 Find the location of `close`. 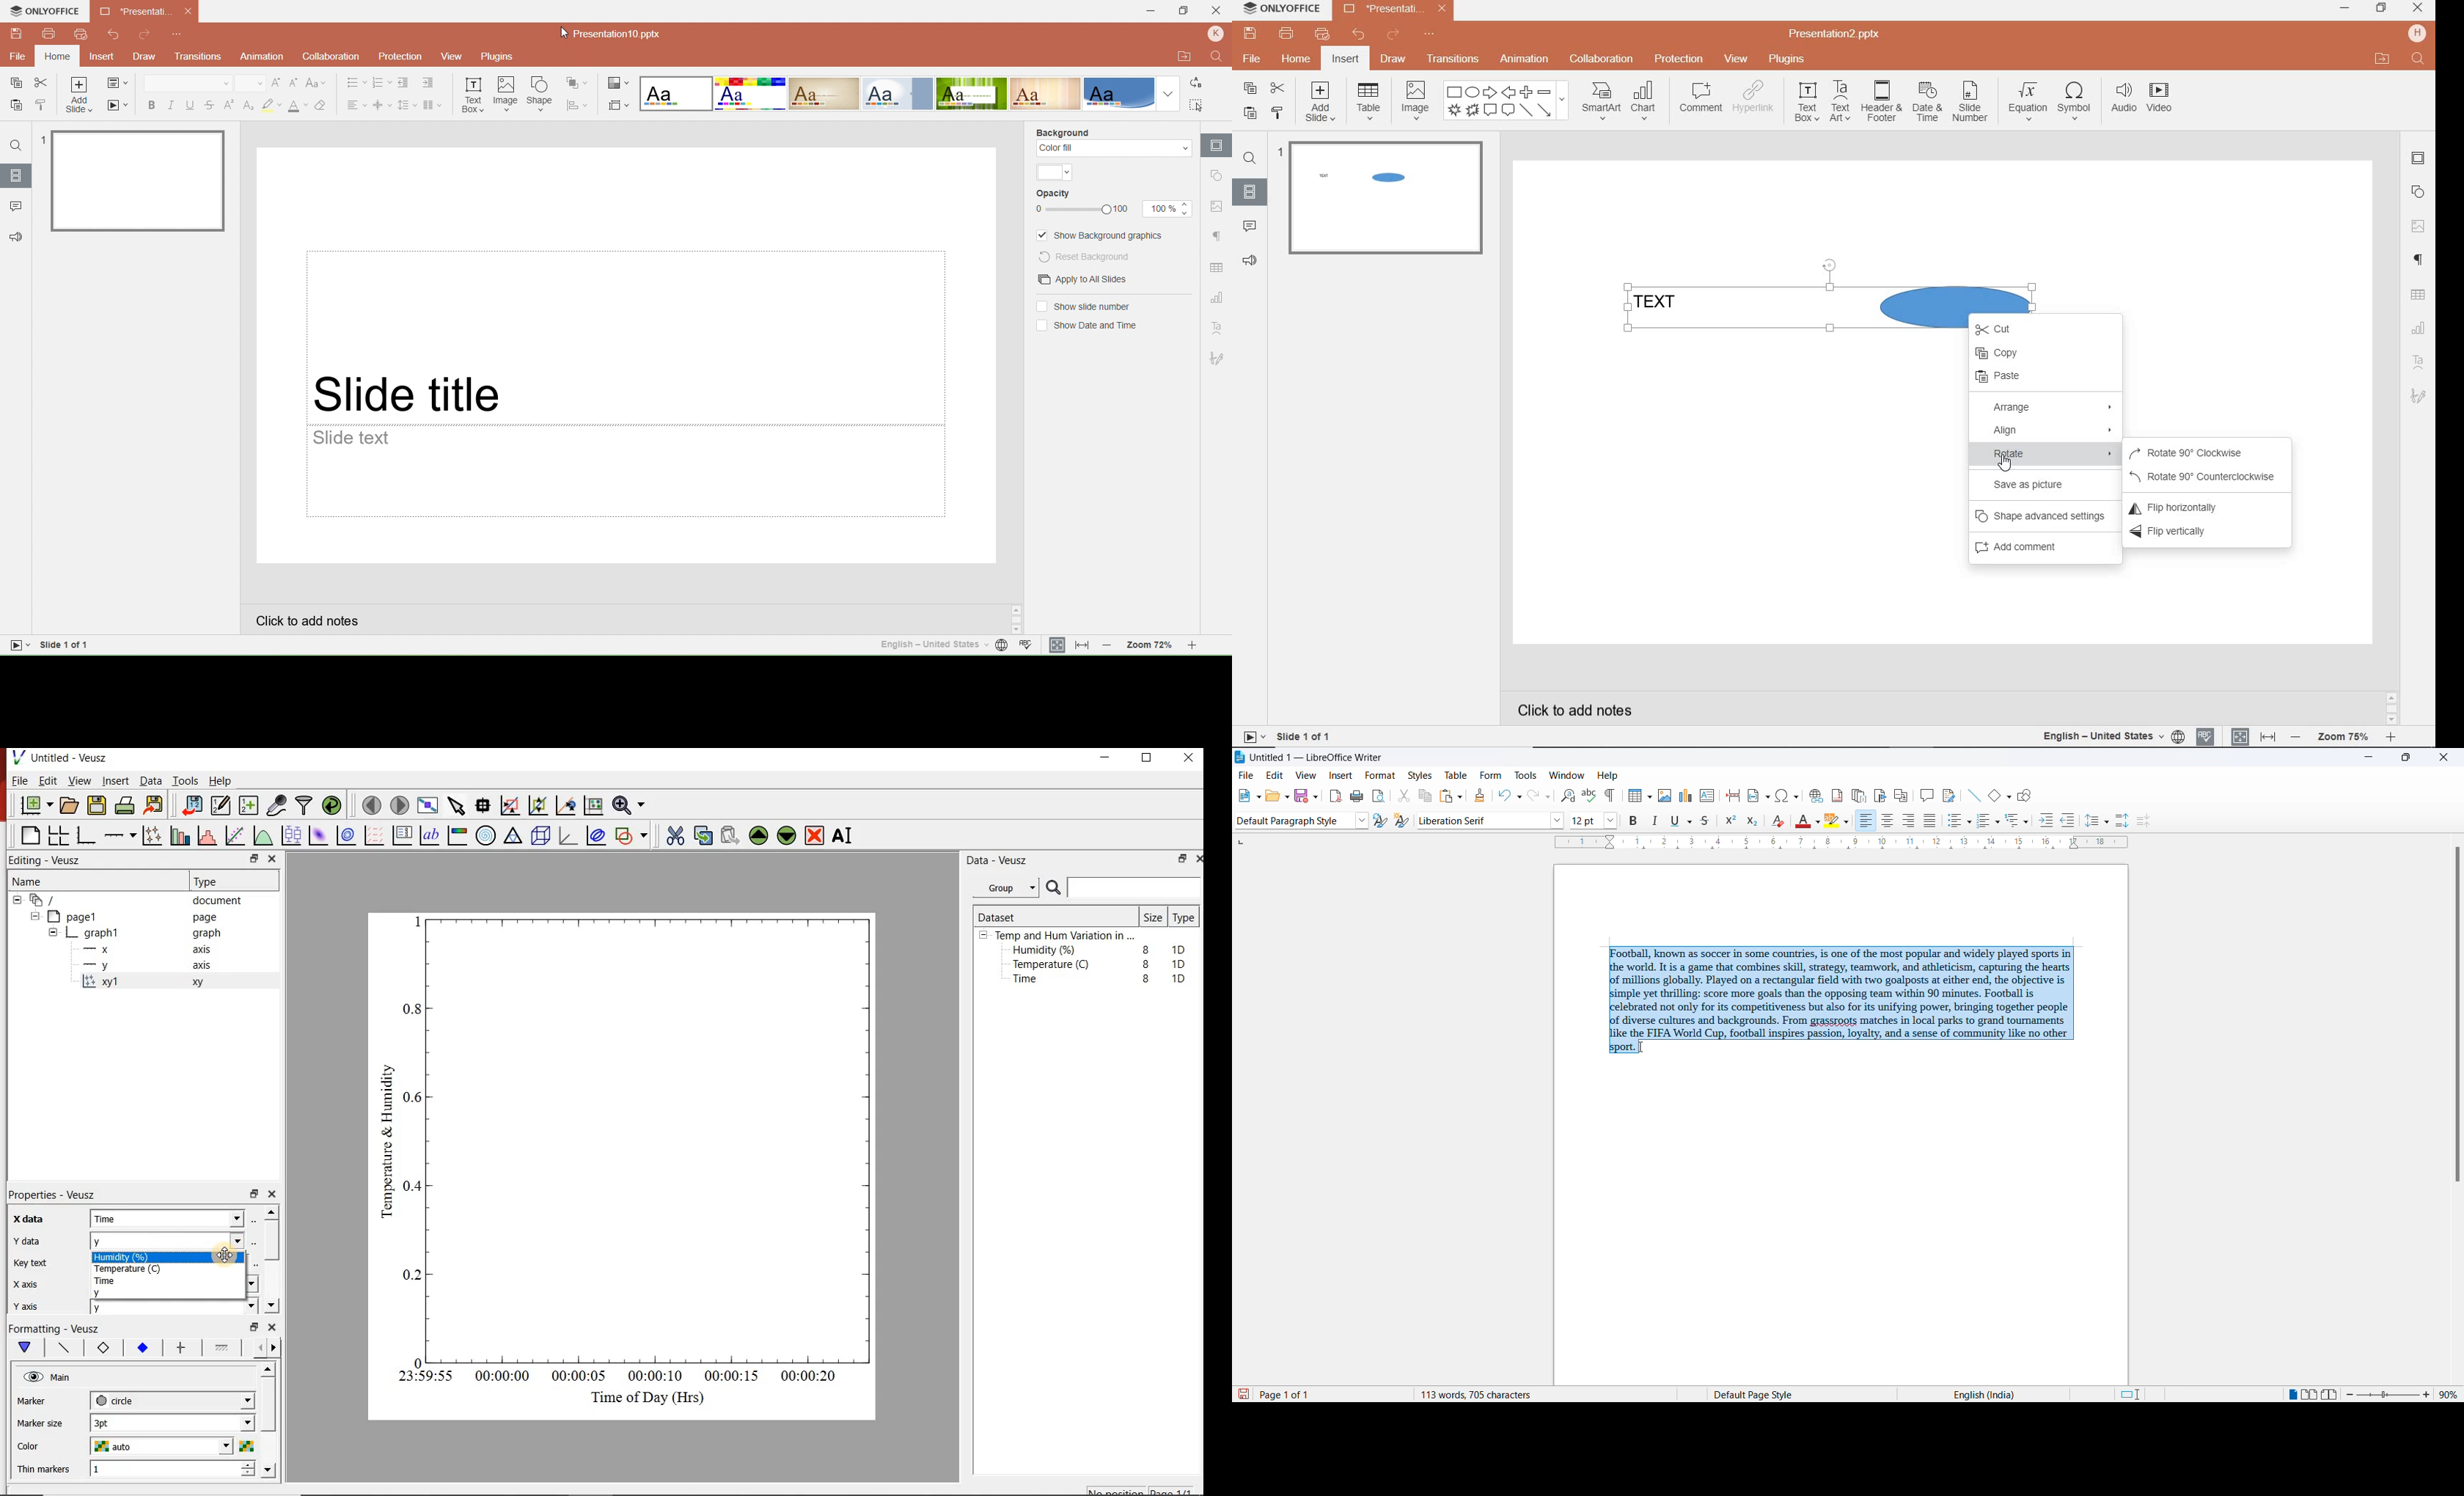

close is located at coordinates (2445, 758).